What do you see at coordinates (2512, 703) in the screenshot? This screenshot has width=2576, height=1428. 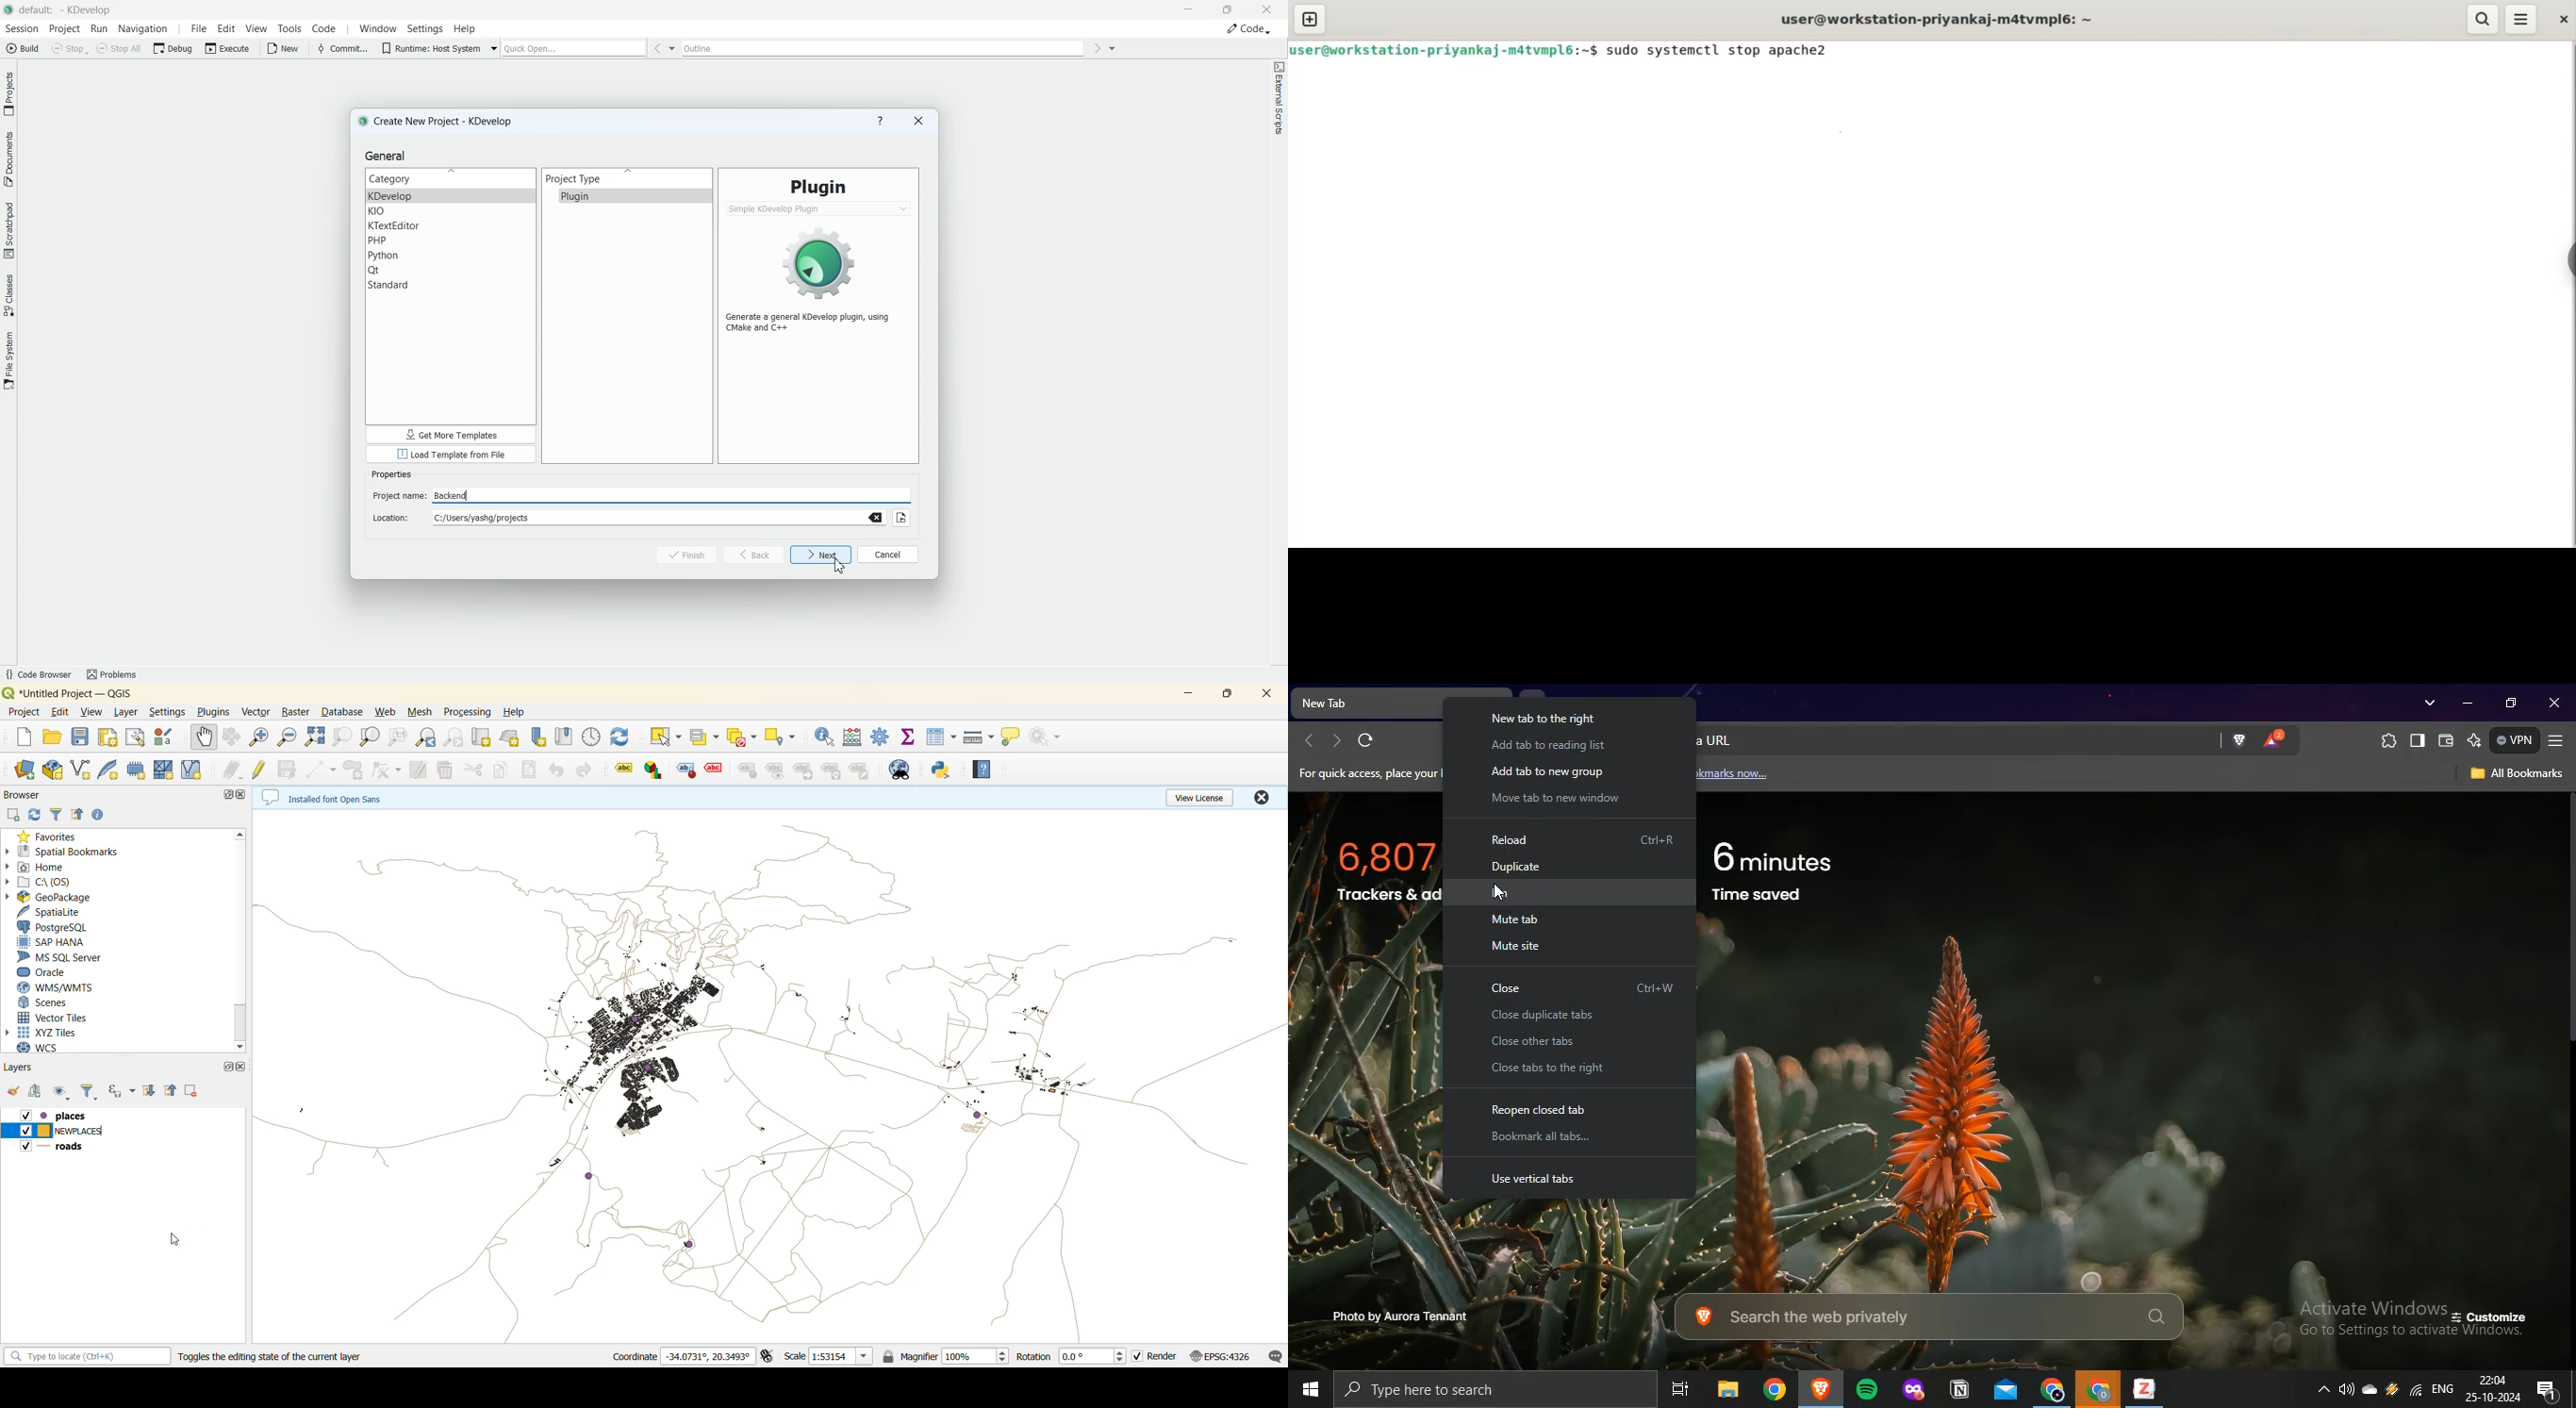 I see `restore down` at bounding box center [2512, 703].